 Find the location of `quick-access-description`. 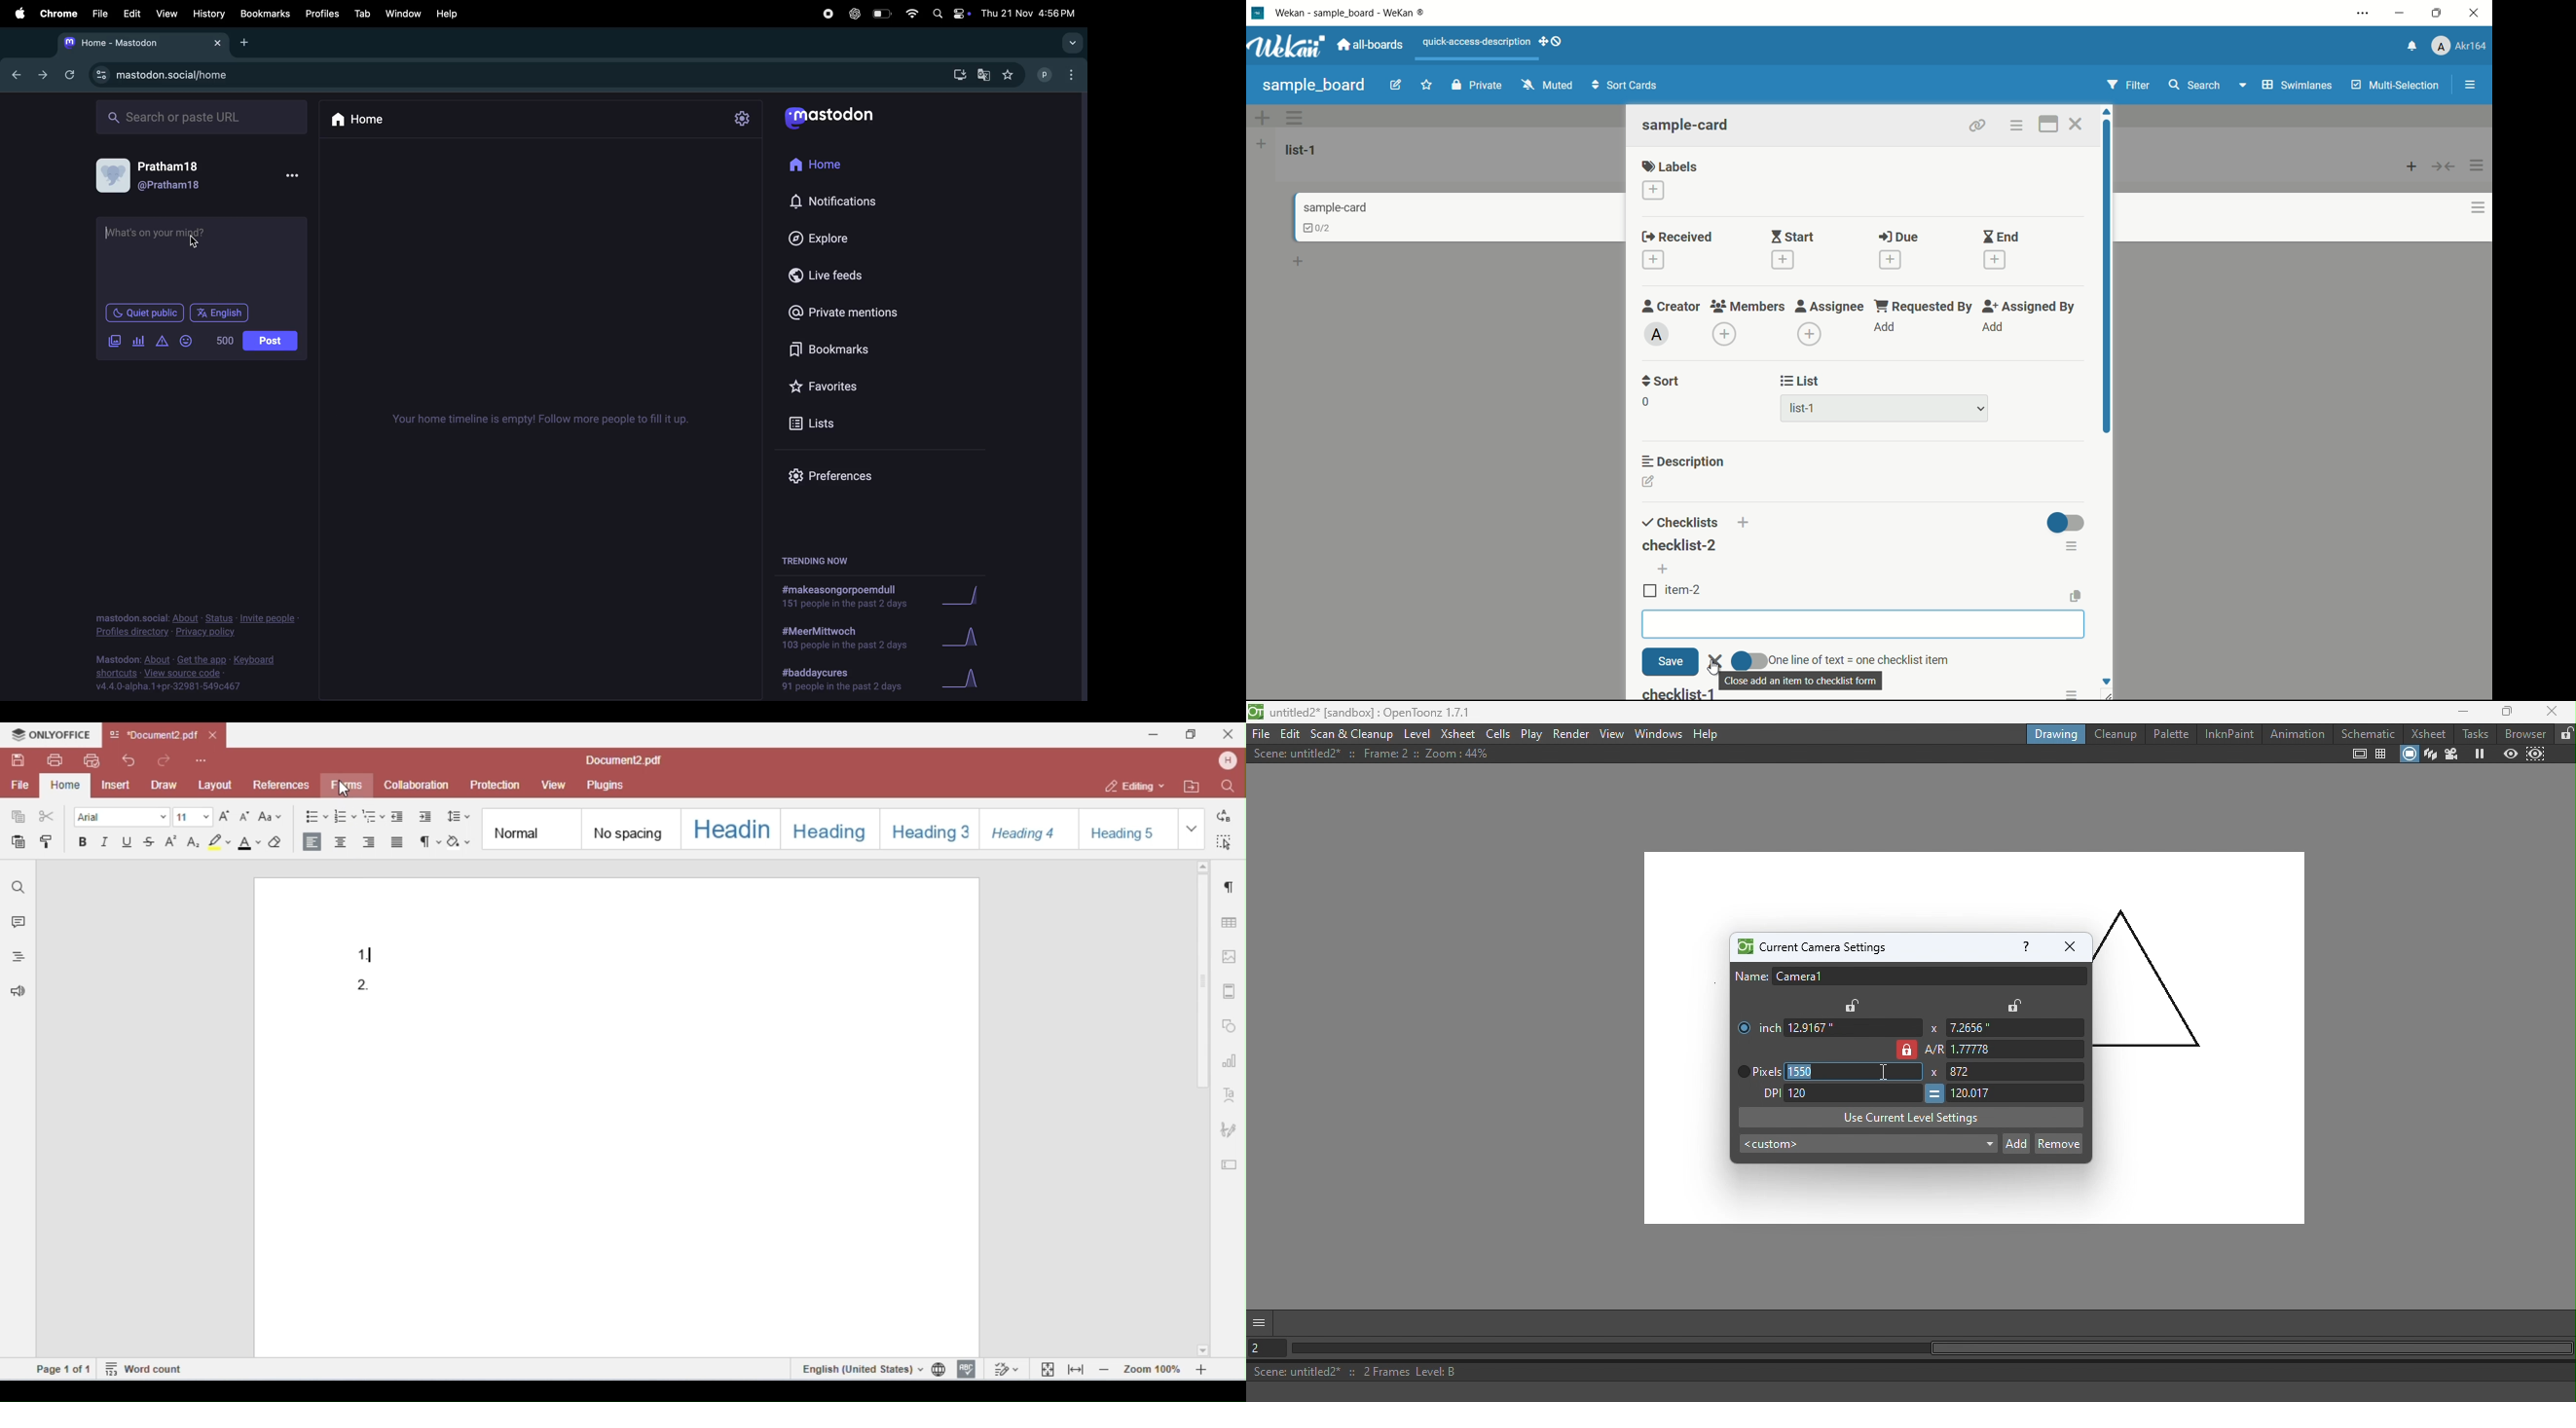

quick-access-description is located at coordinates (1477, 42).